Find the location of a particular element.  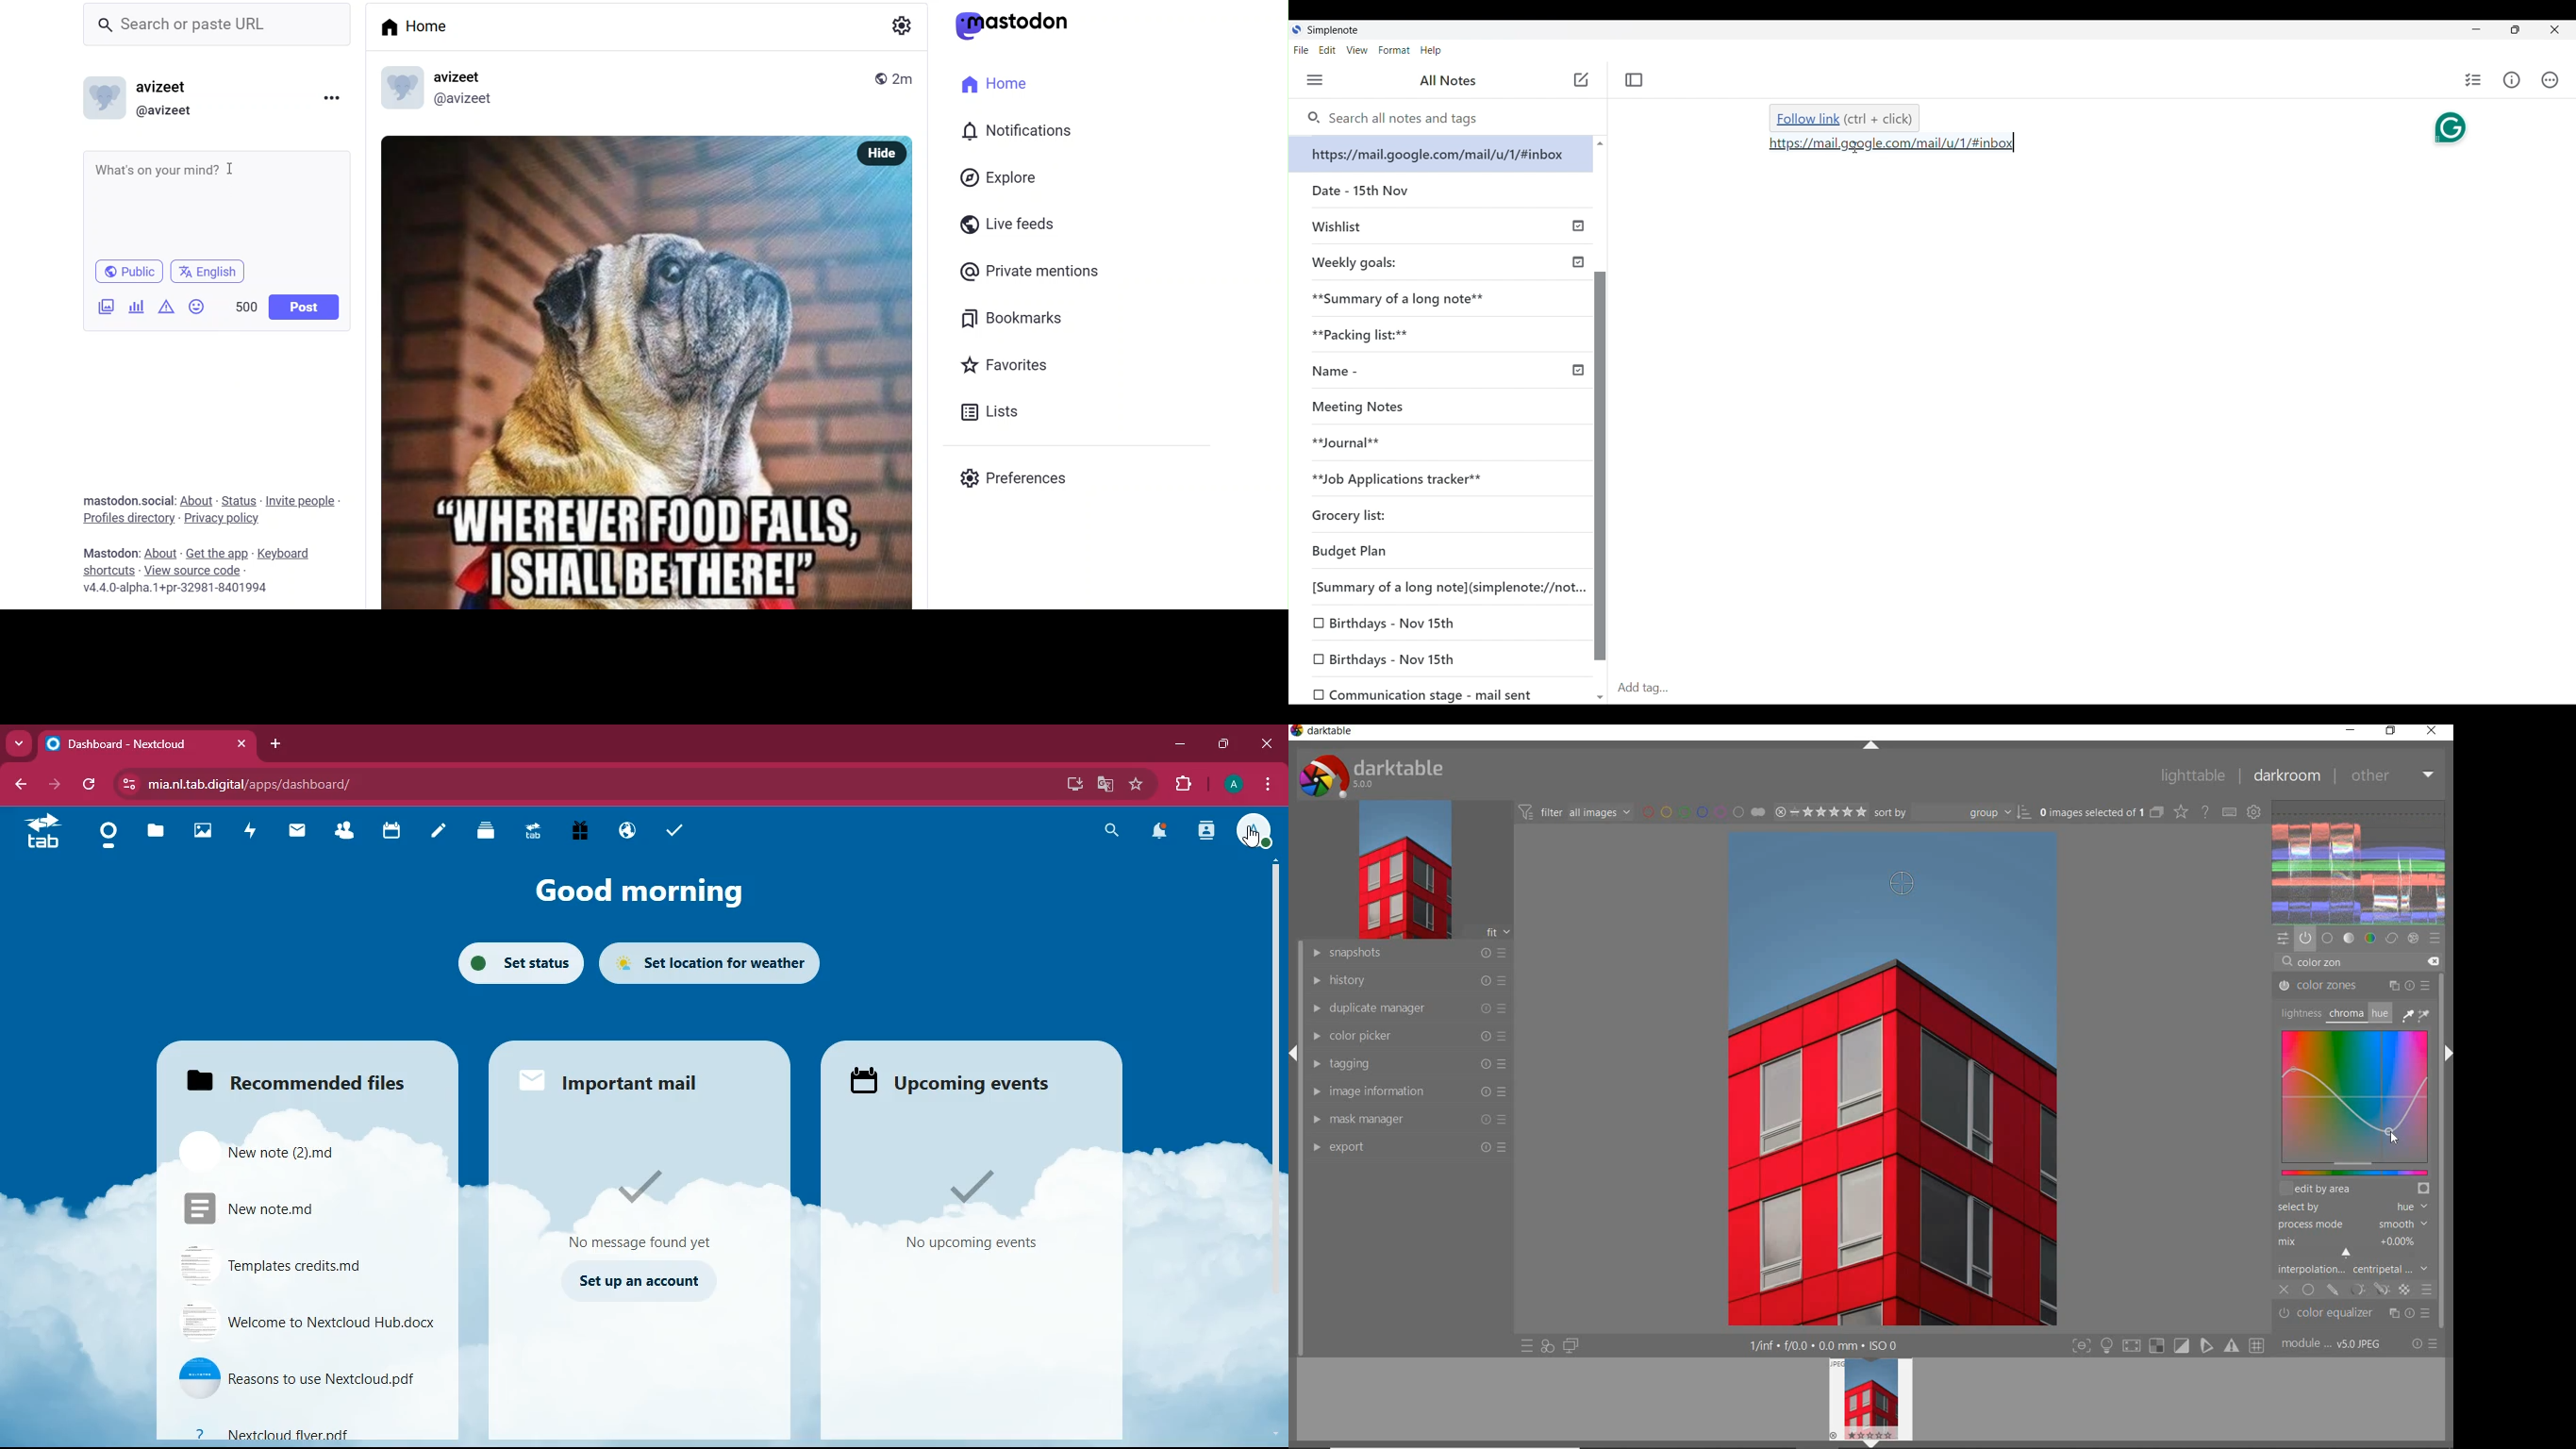

Whats on your mind is located at coordinates (218, 199).